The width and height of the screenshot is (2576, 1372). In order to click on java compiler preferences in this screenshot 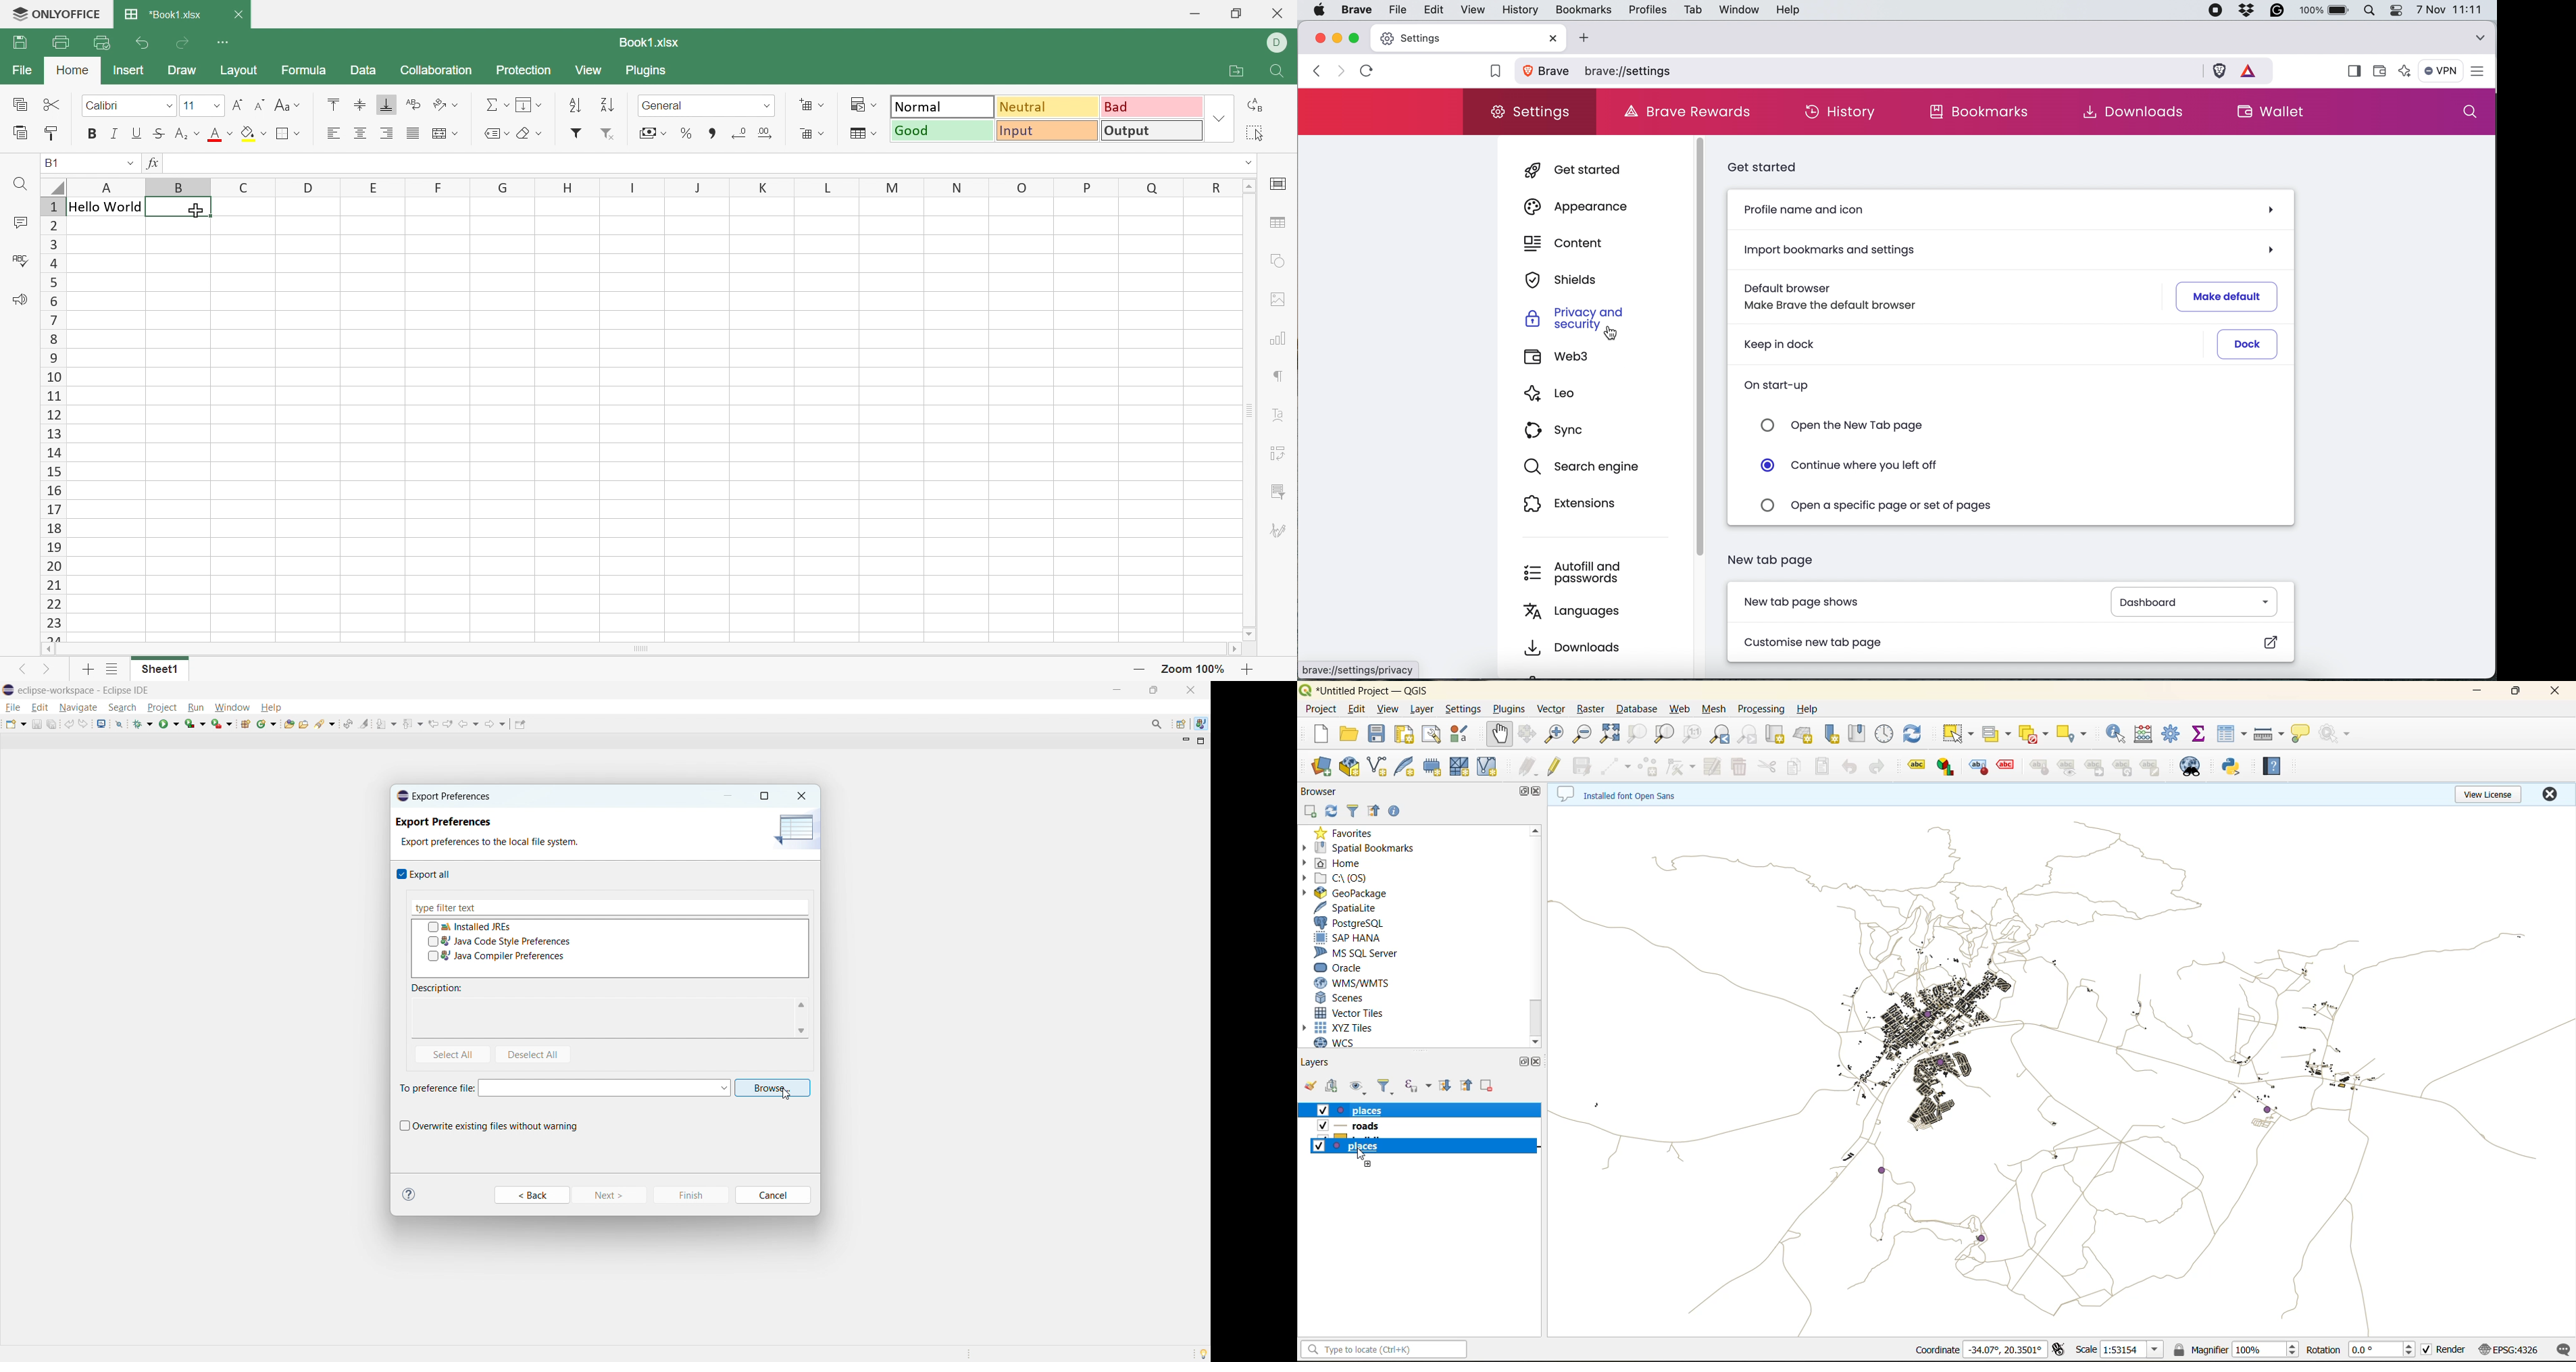, I will do `click(496, 956)`.